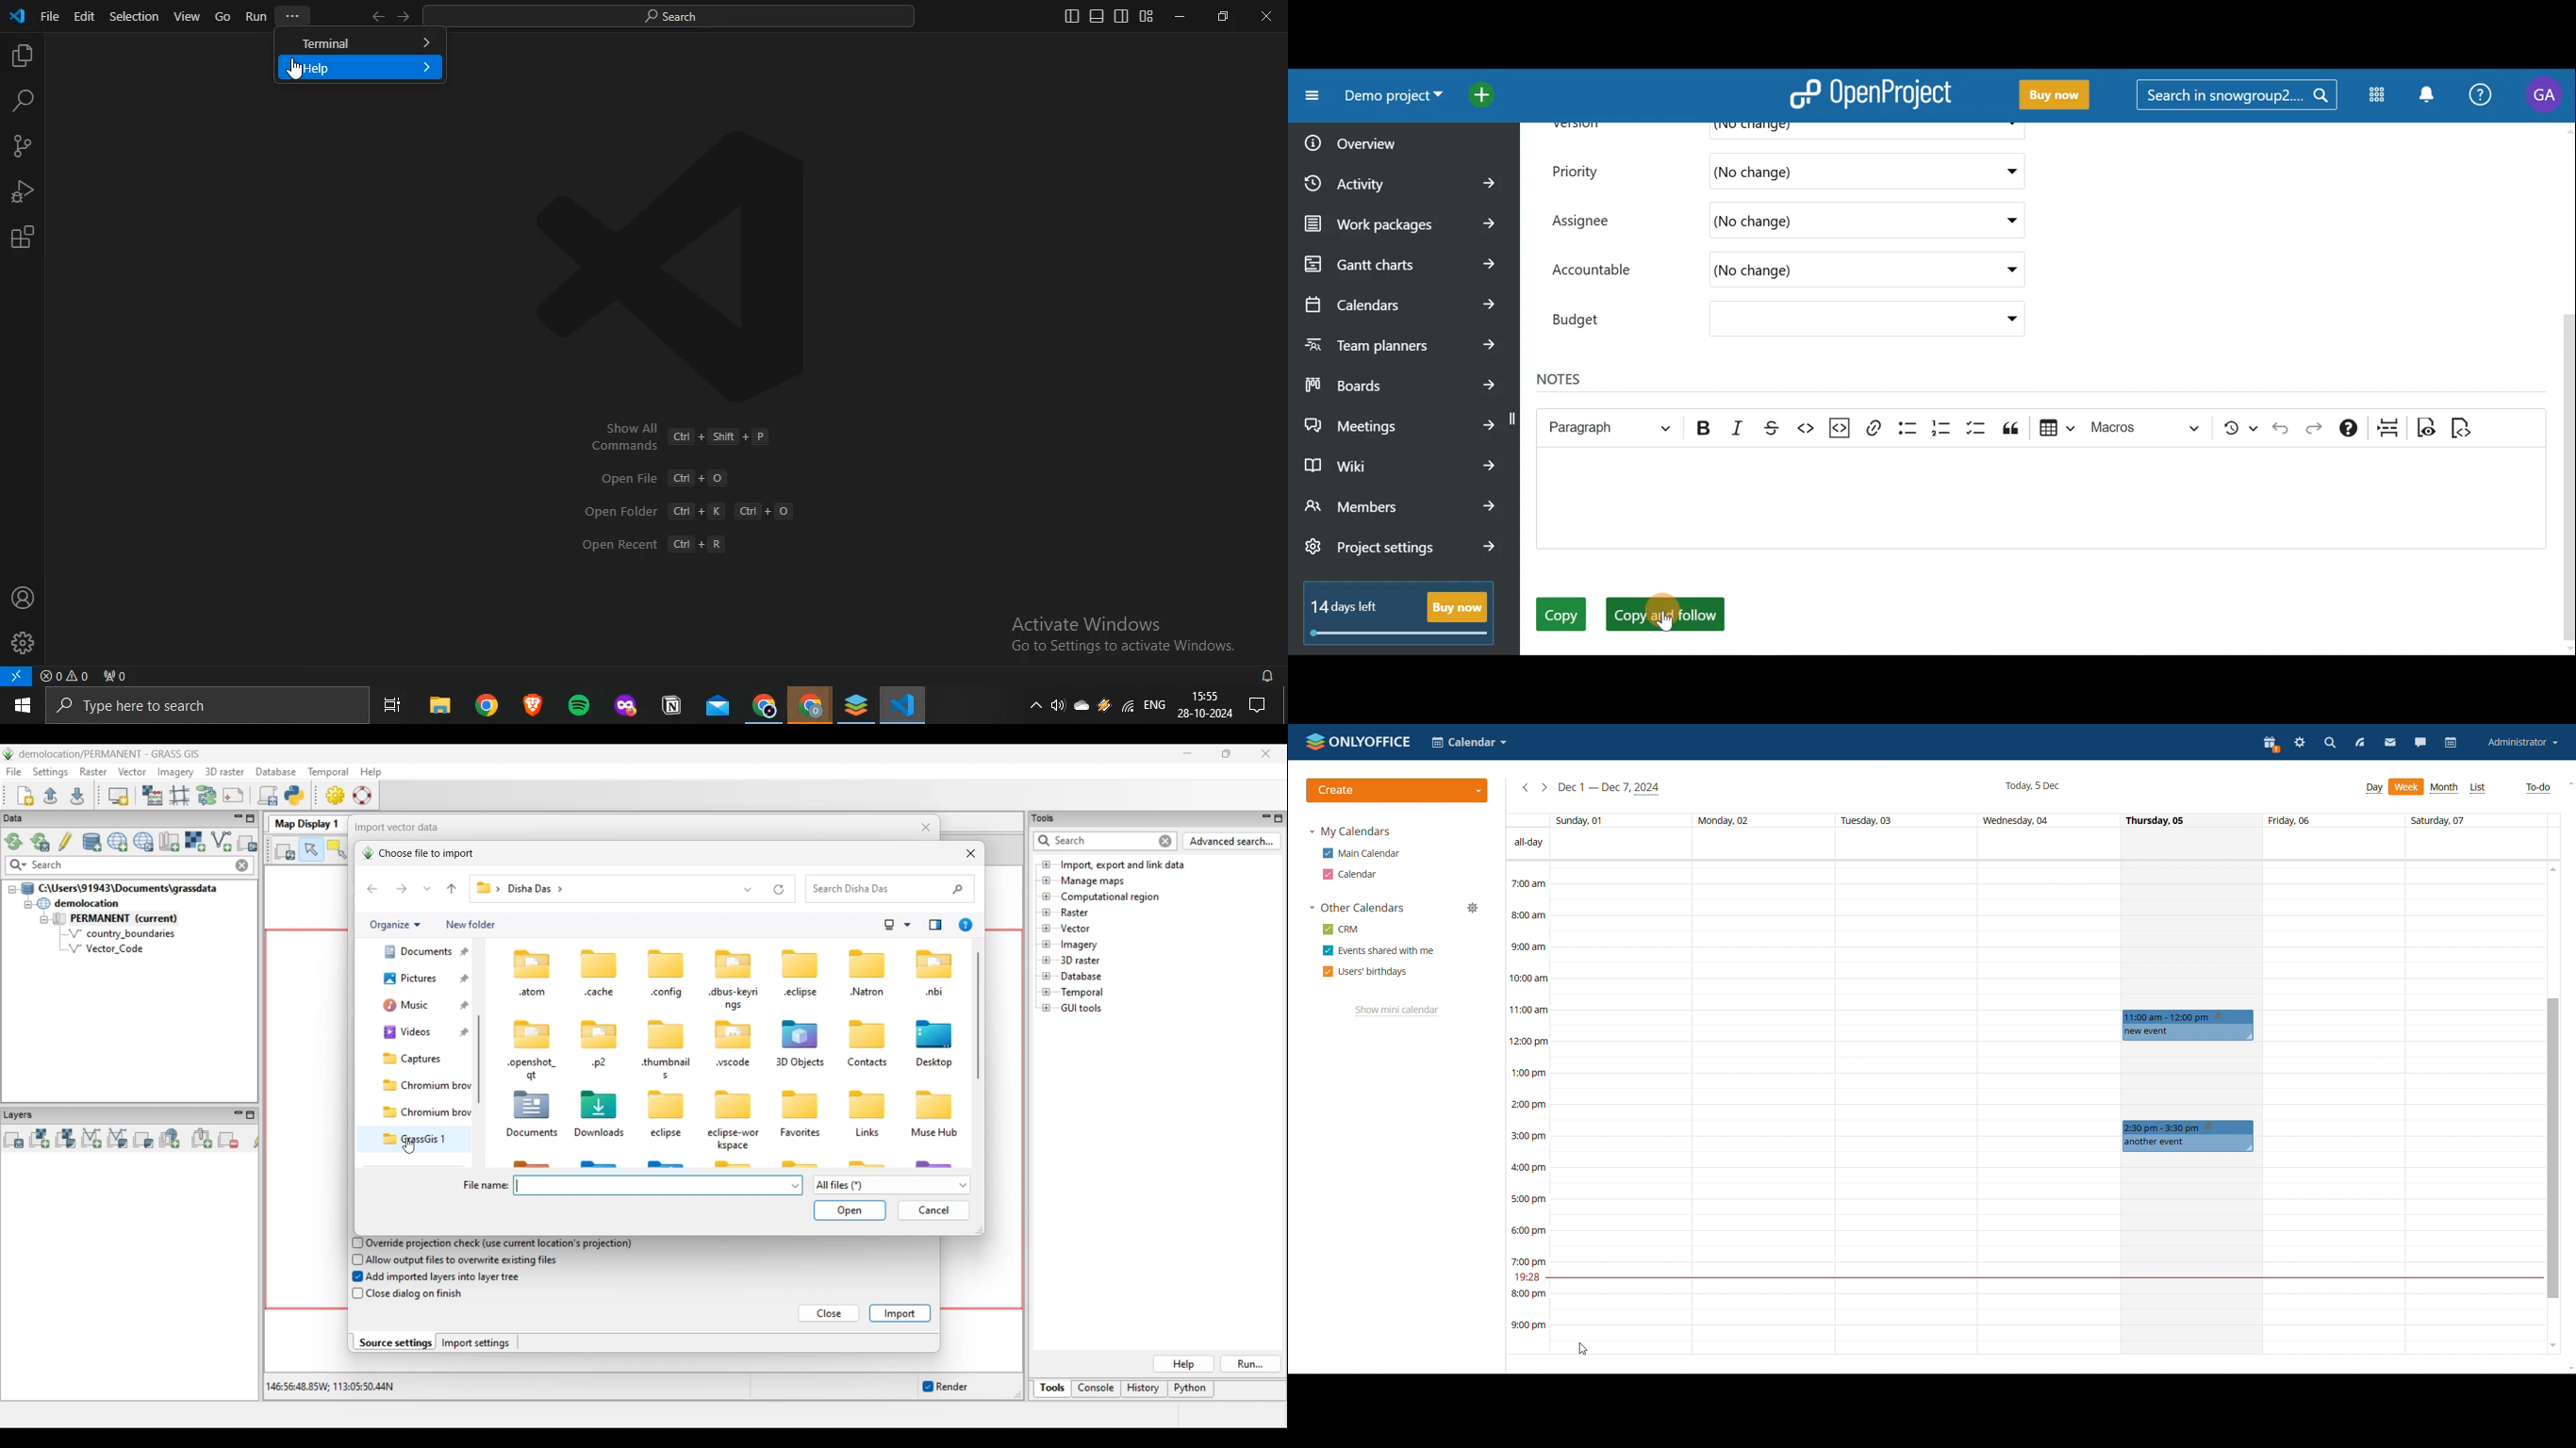 The image size is (2576, 1456). What do you see at coordinates (22, 597) in the screenshot?
I see `accounts` at bounding box center [22, 597].